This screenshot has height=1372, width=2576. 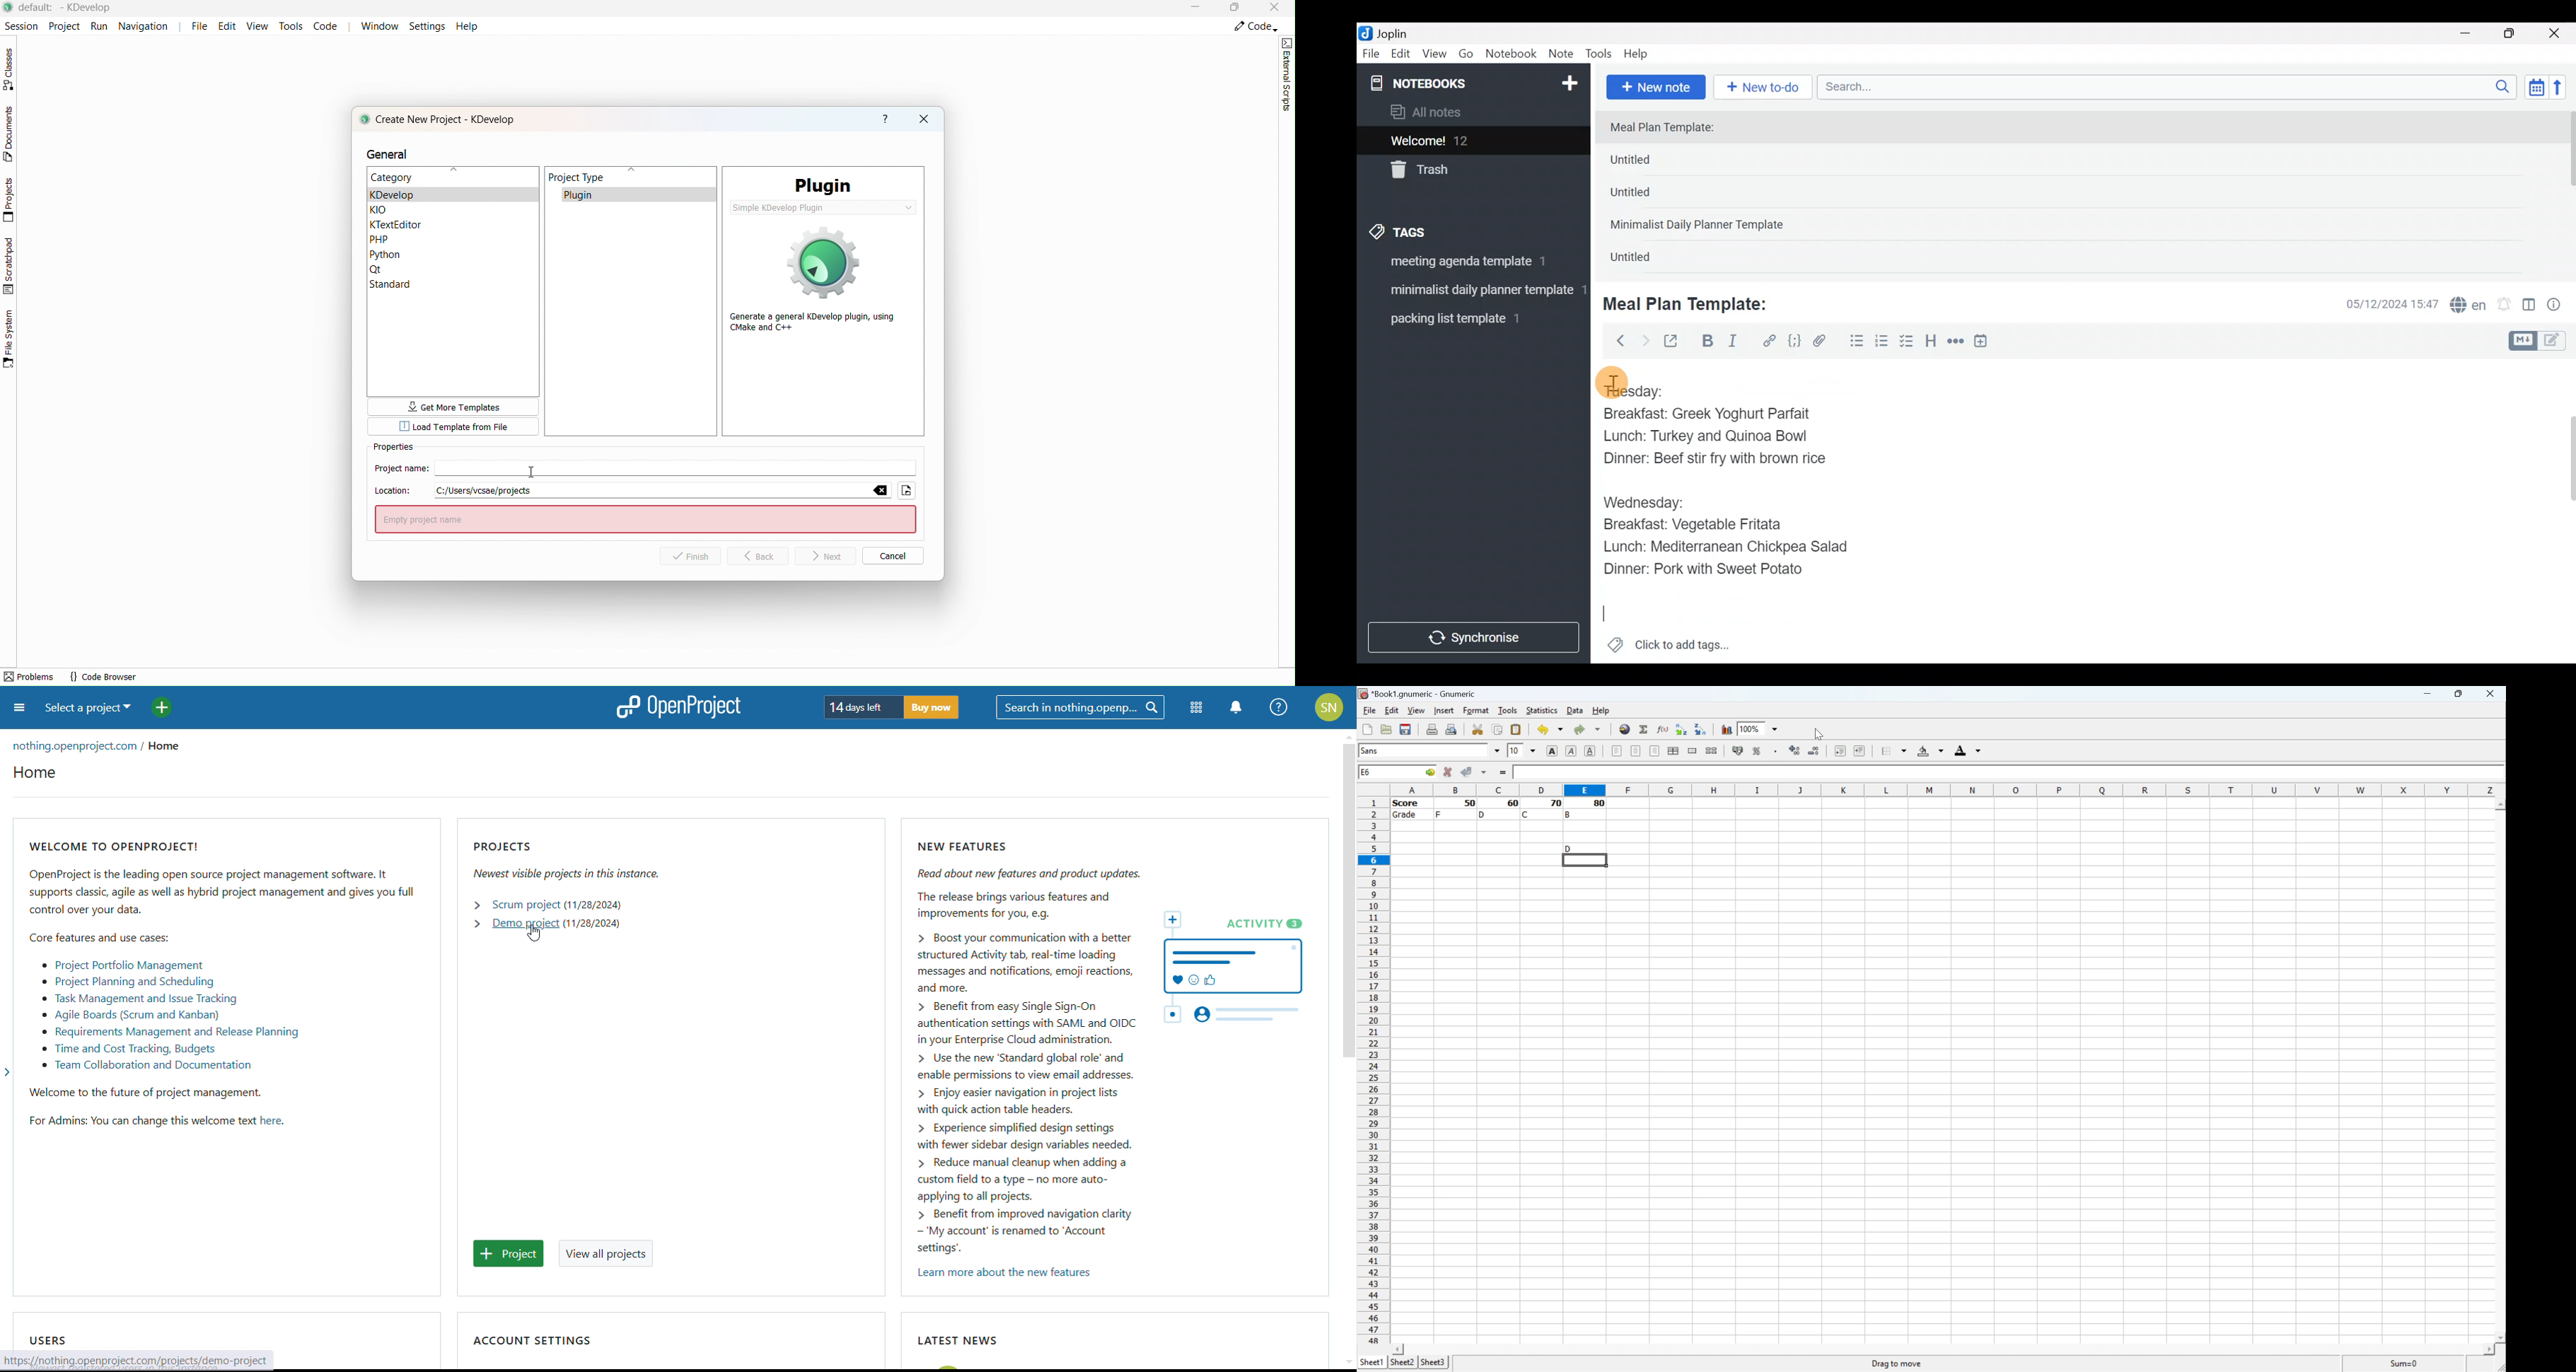 What do you see at coordinates (1634, 389) in the screenshot?
I see `Tuesday:` at bounding box center [1634, 389].